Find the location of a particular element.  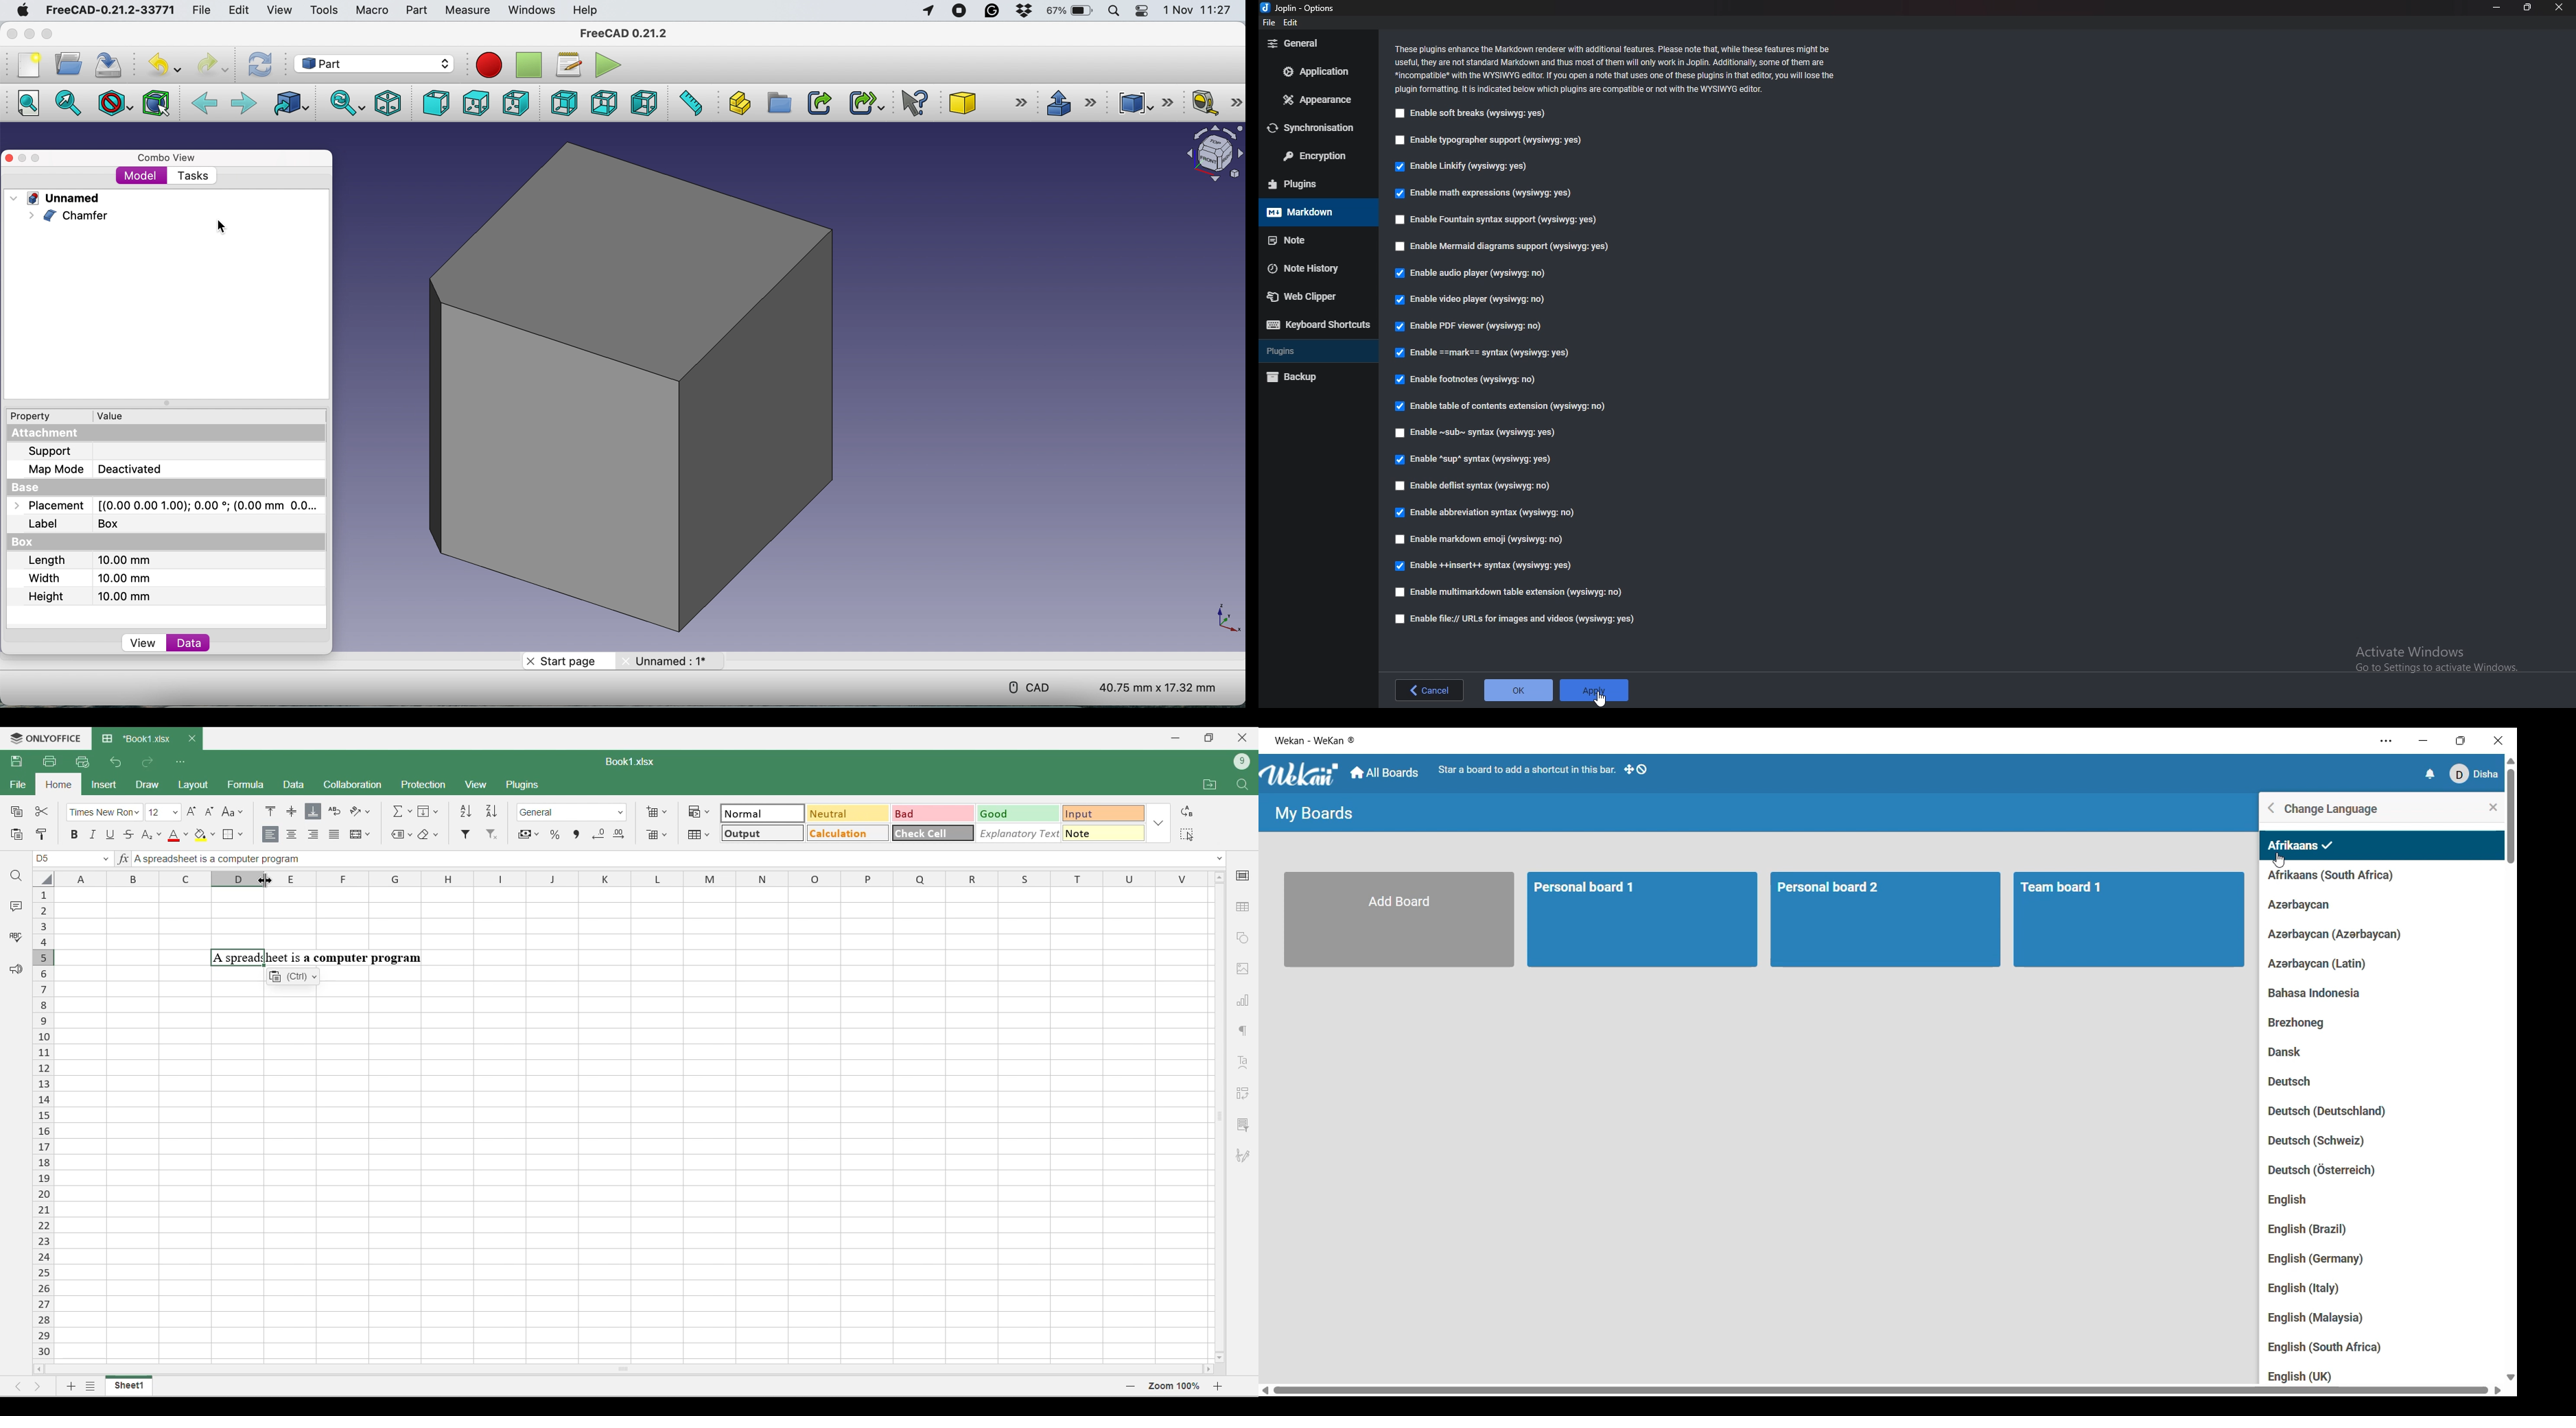

enable Abbreviation Syntax is located at coordinates (1488, 513).